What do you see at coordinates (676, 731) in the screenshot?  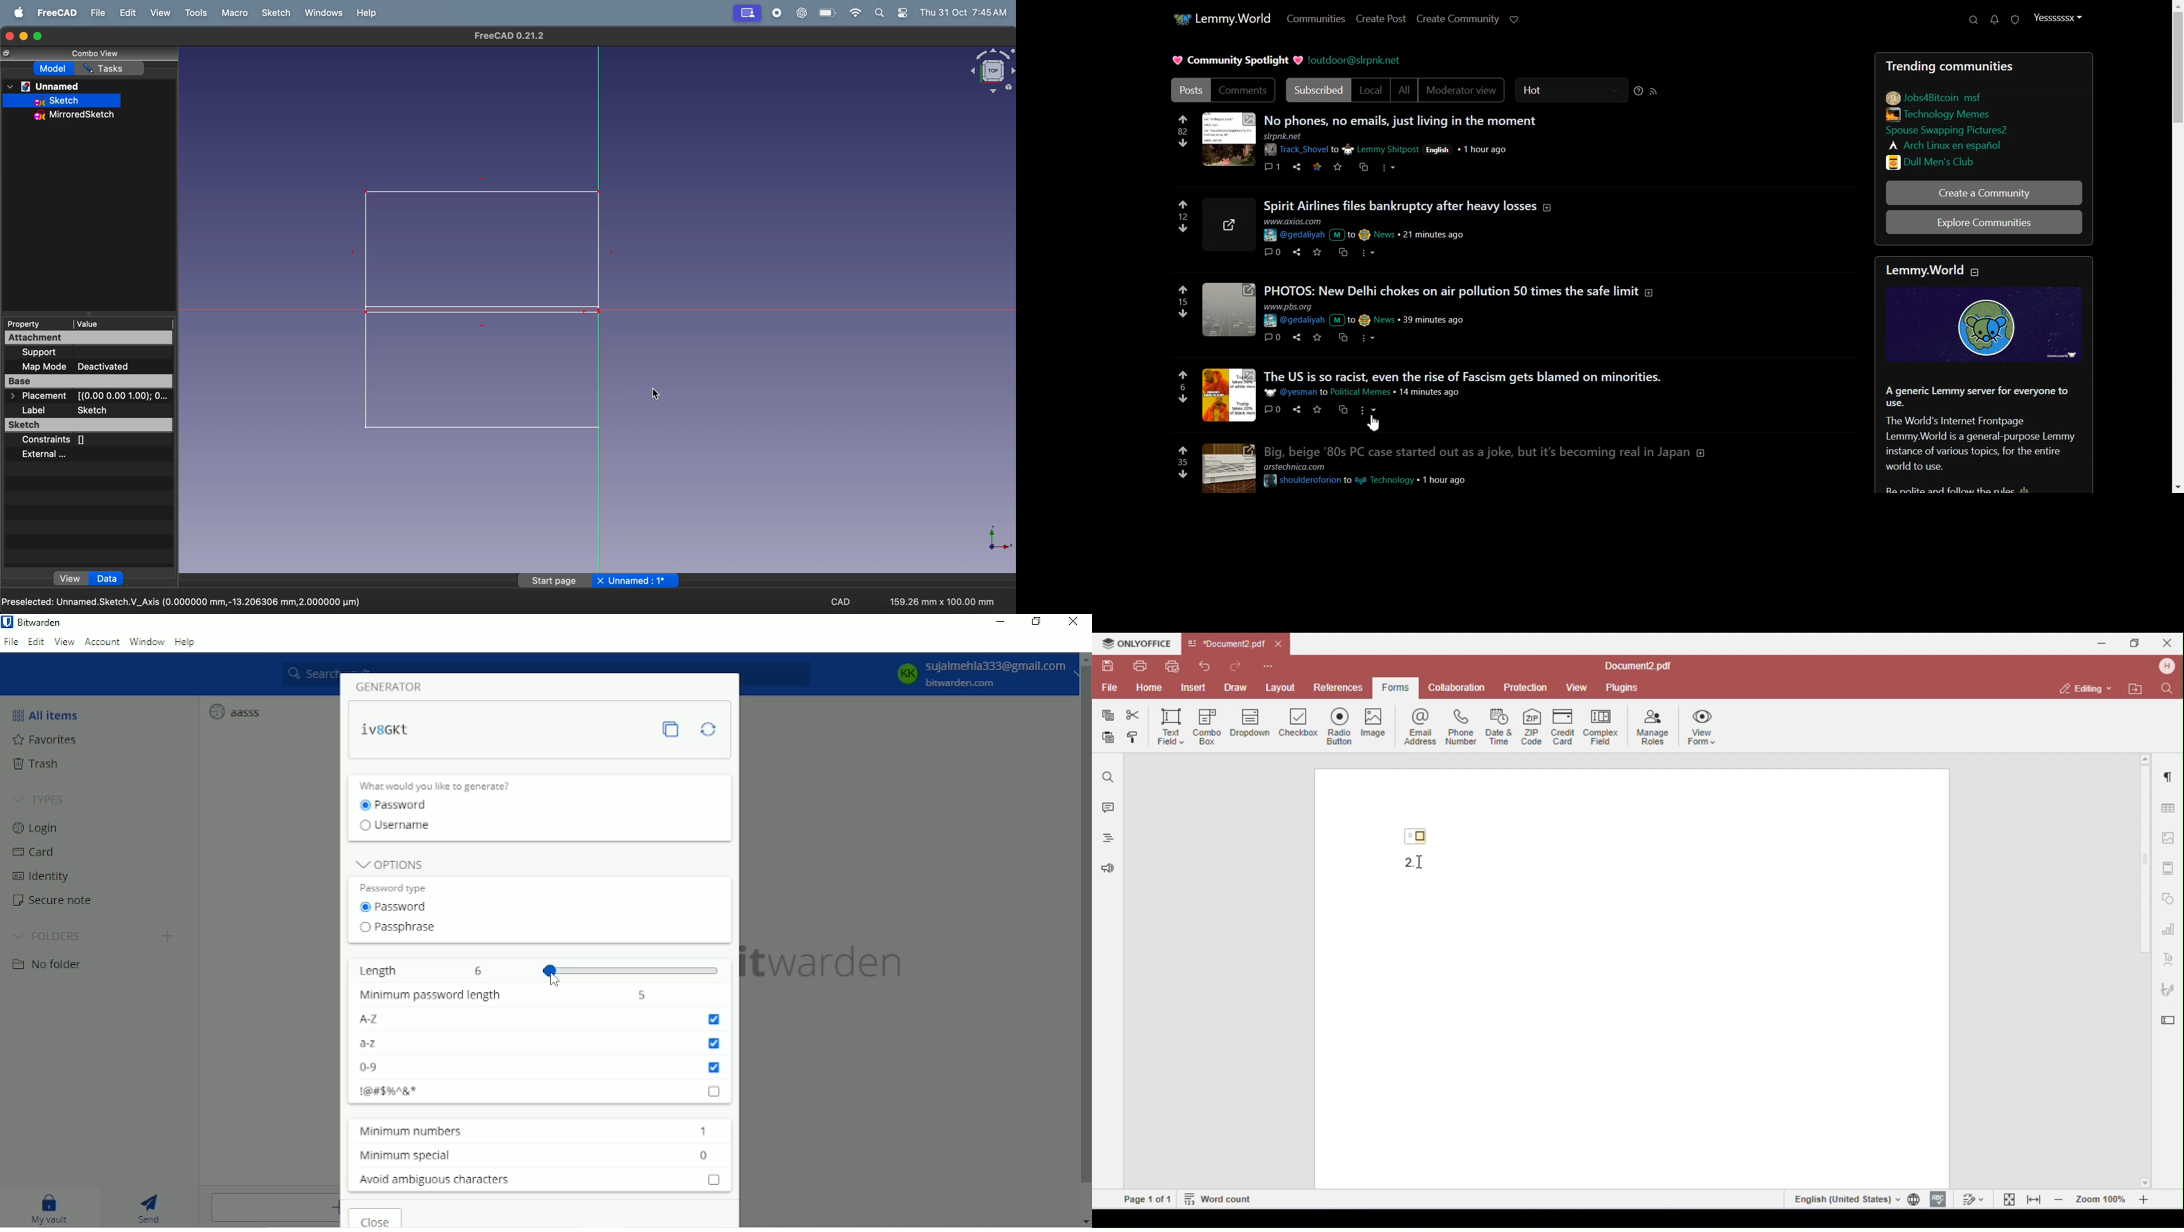 I see `Copy password` at bounding box center [676, 731].